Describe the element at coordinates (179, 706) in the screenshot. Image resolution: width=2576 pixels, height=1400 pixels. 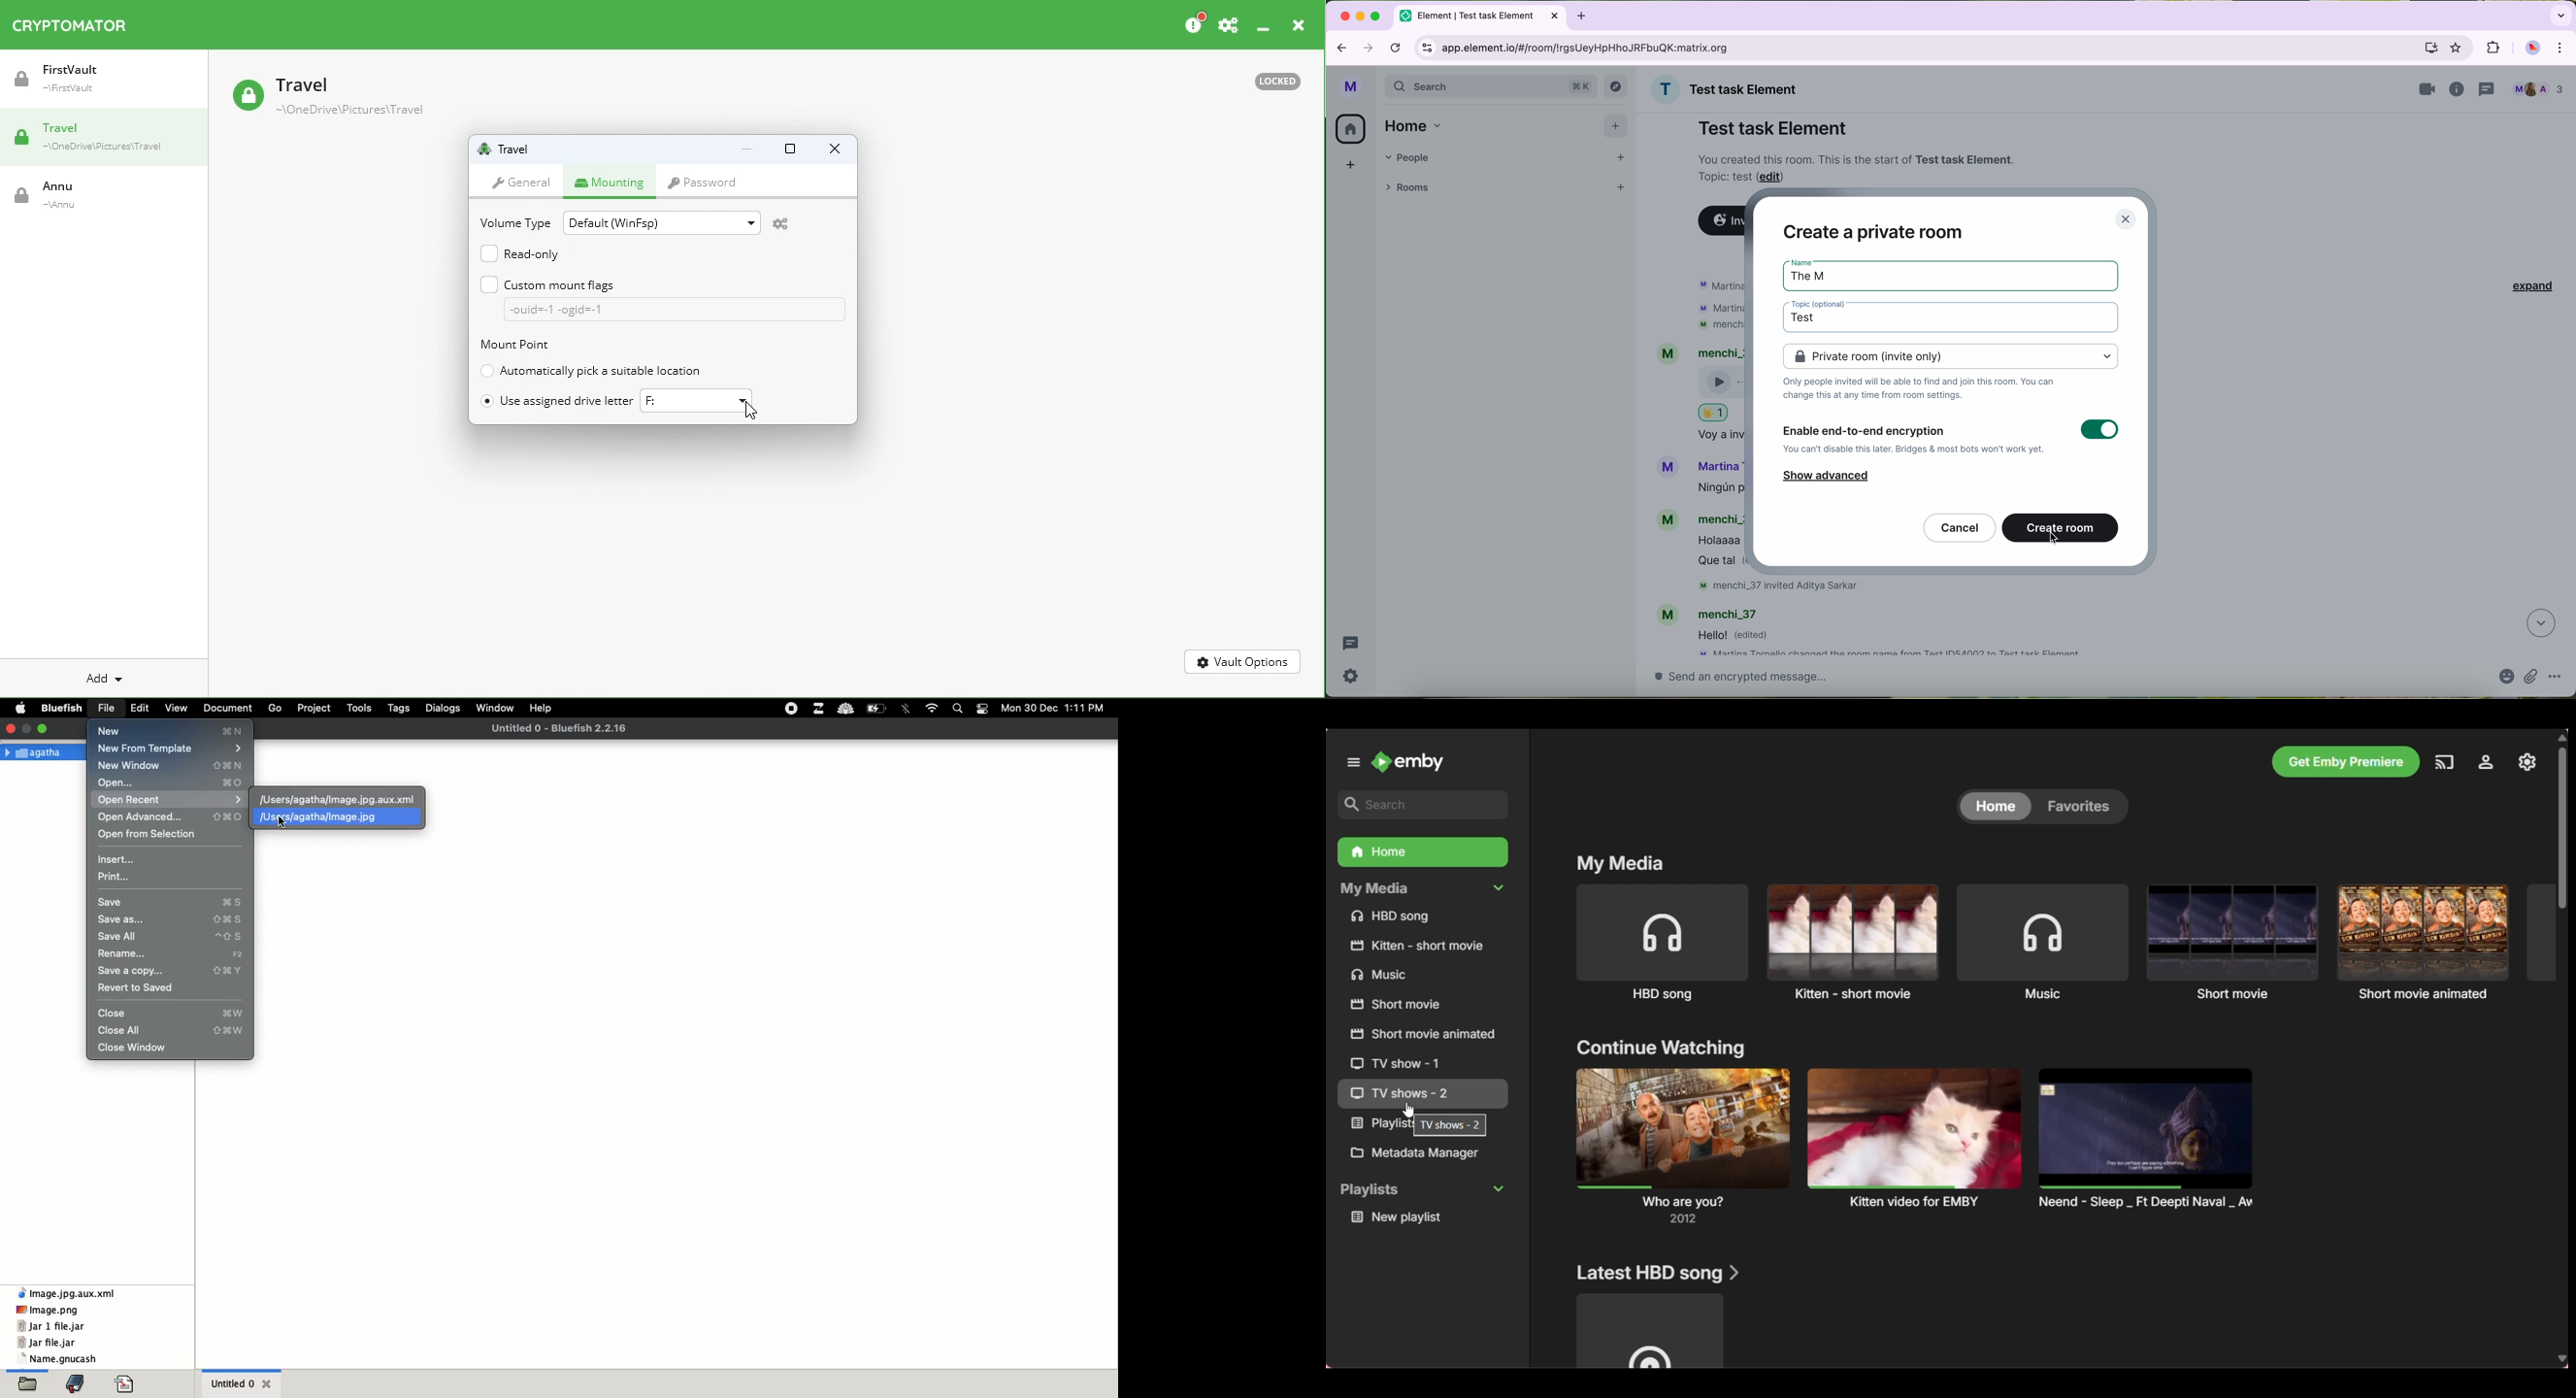
I see `view` at that location.